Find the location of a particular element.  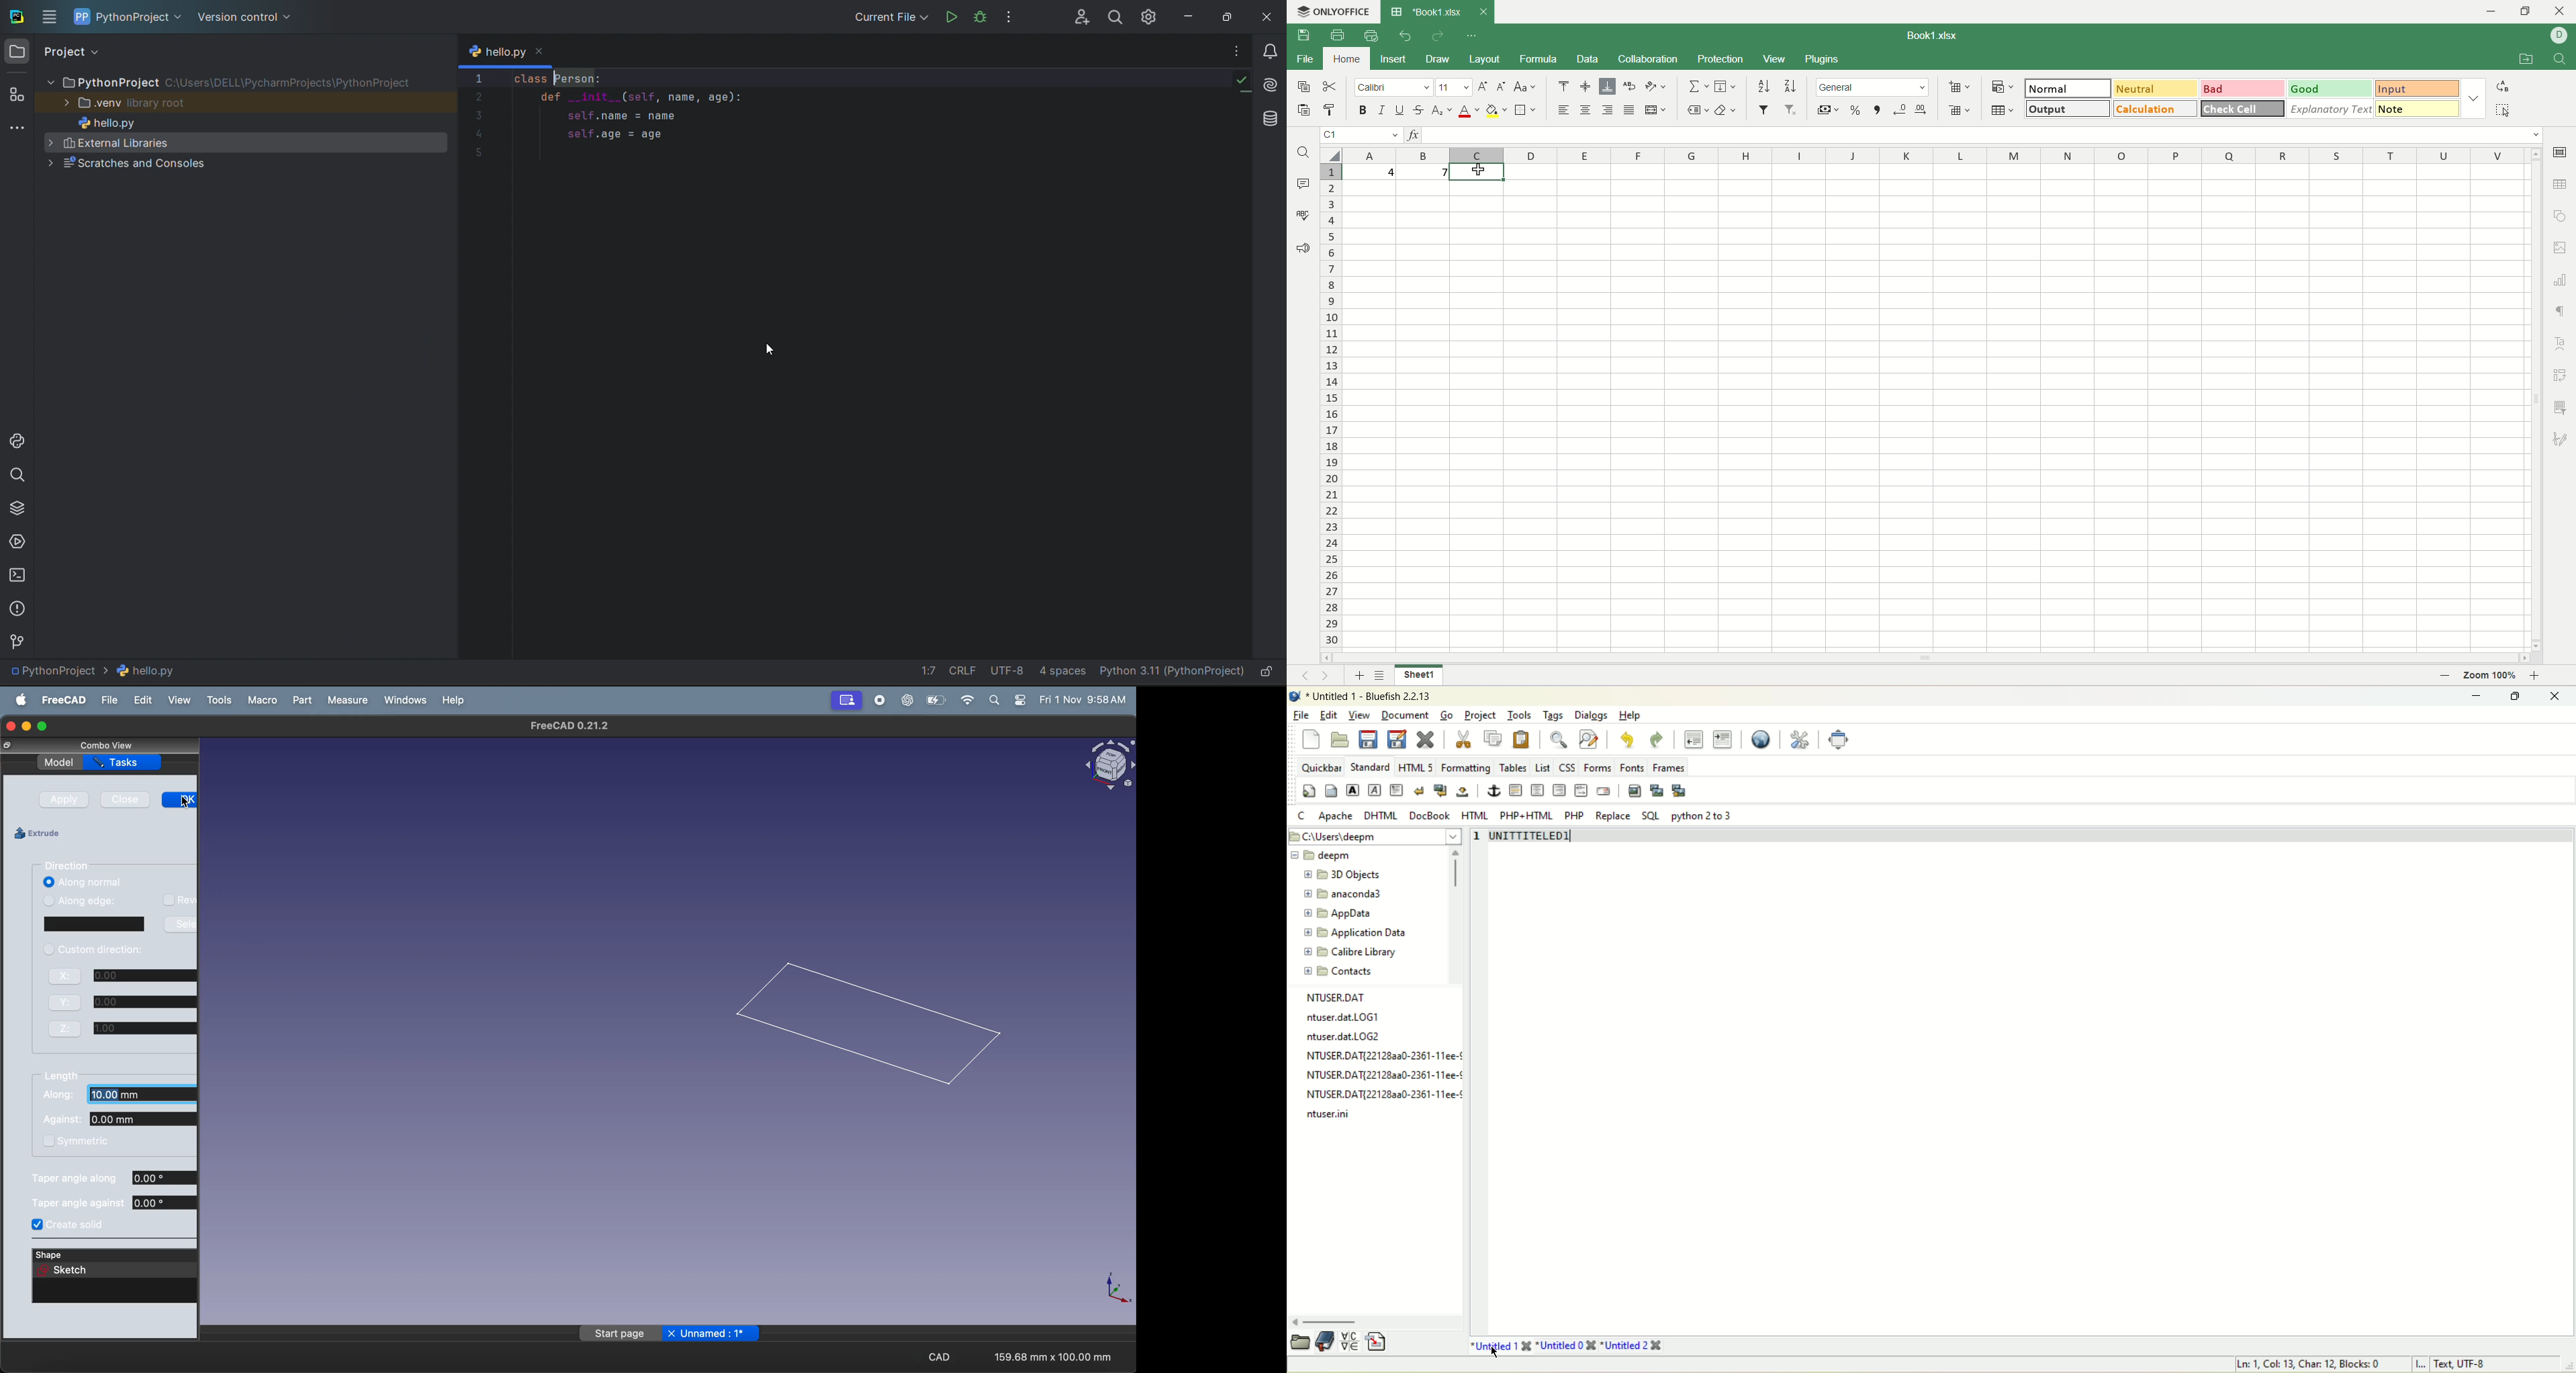

options is located at coordinates (1009, 16).